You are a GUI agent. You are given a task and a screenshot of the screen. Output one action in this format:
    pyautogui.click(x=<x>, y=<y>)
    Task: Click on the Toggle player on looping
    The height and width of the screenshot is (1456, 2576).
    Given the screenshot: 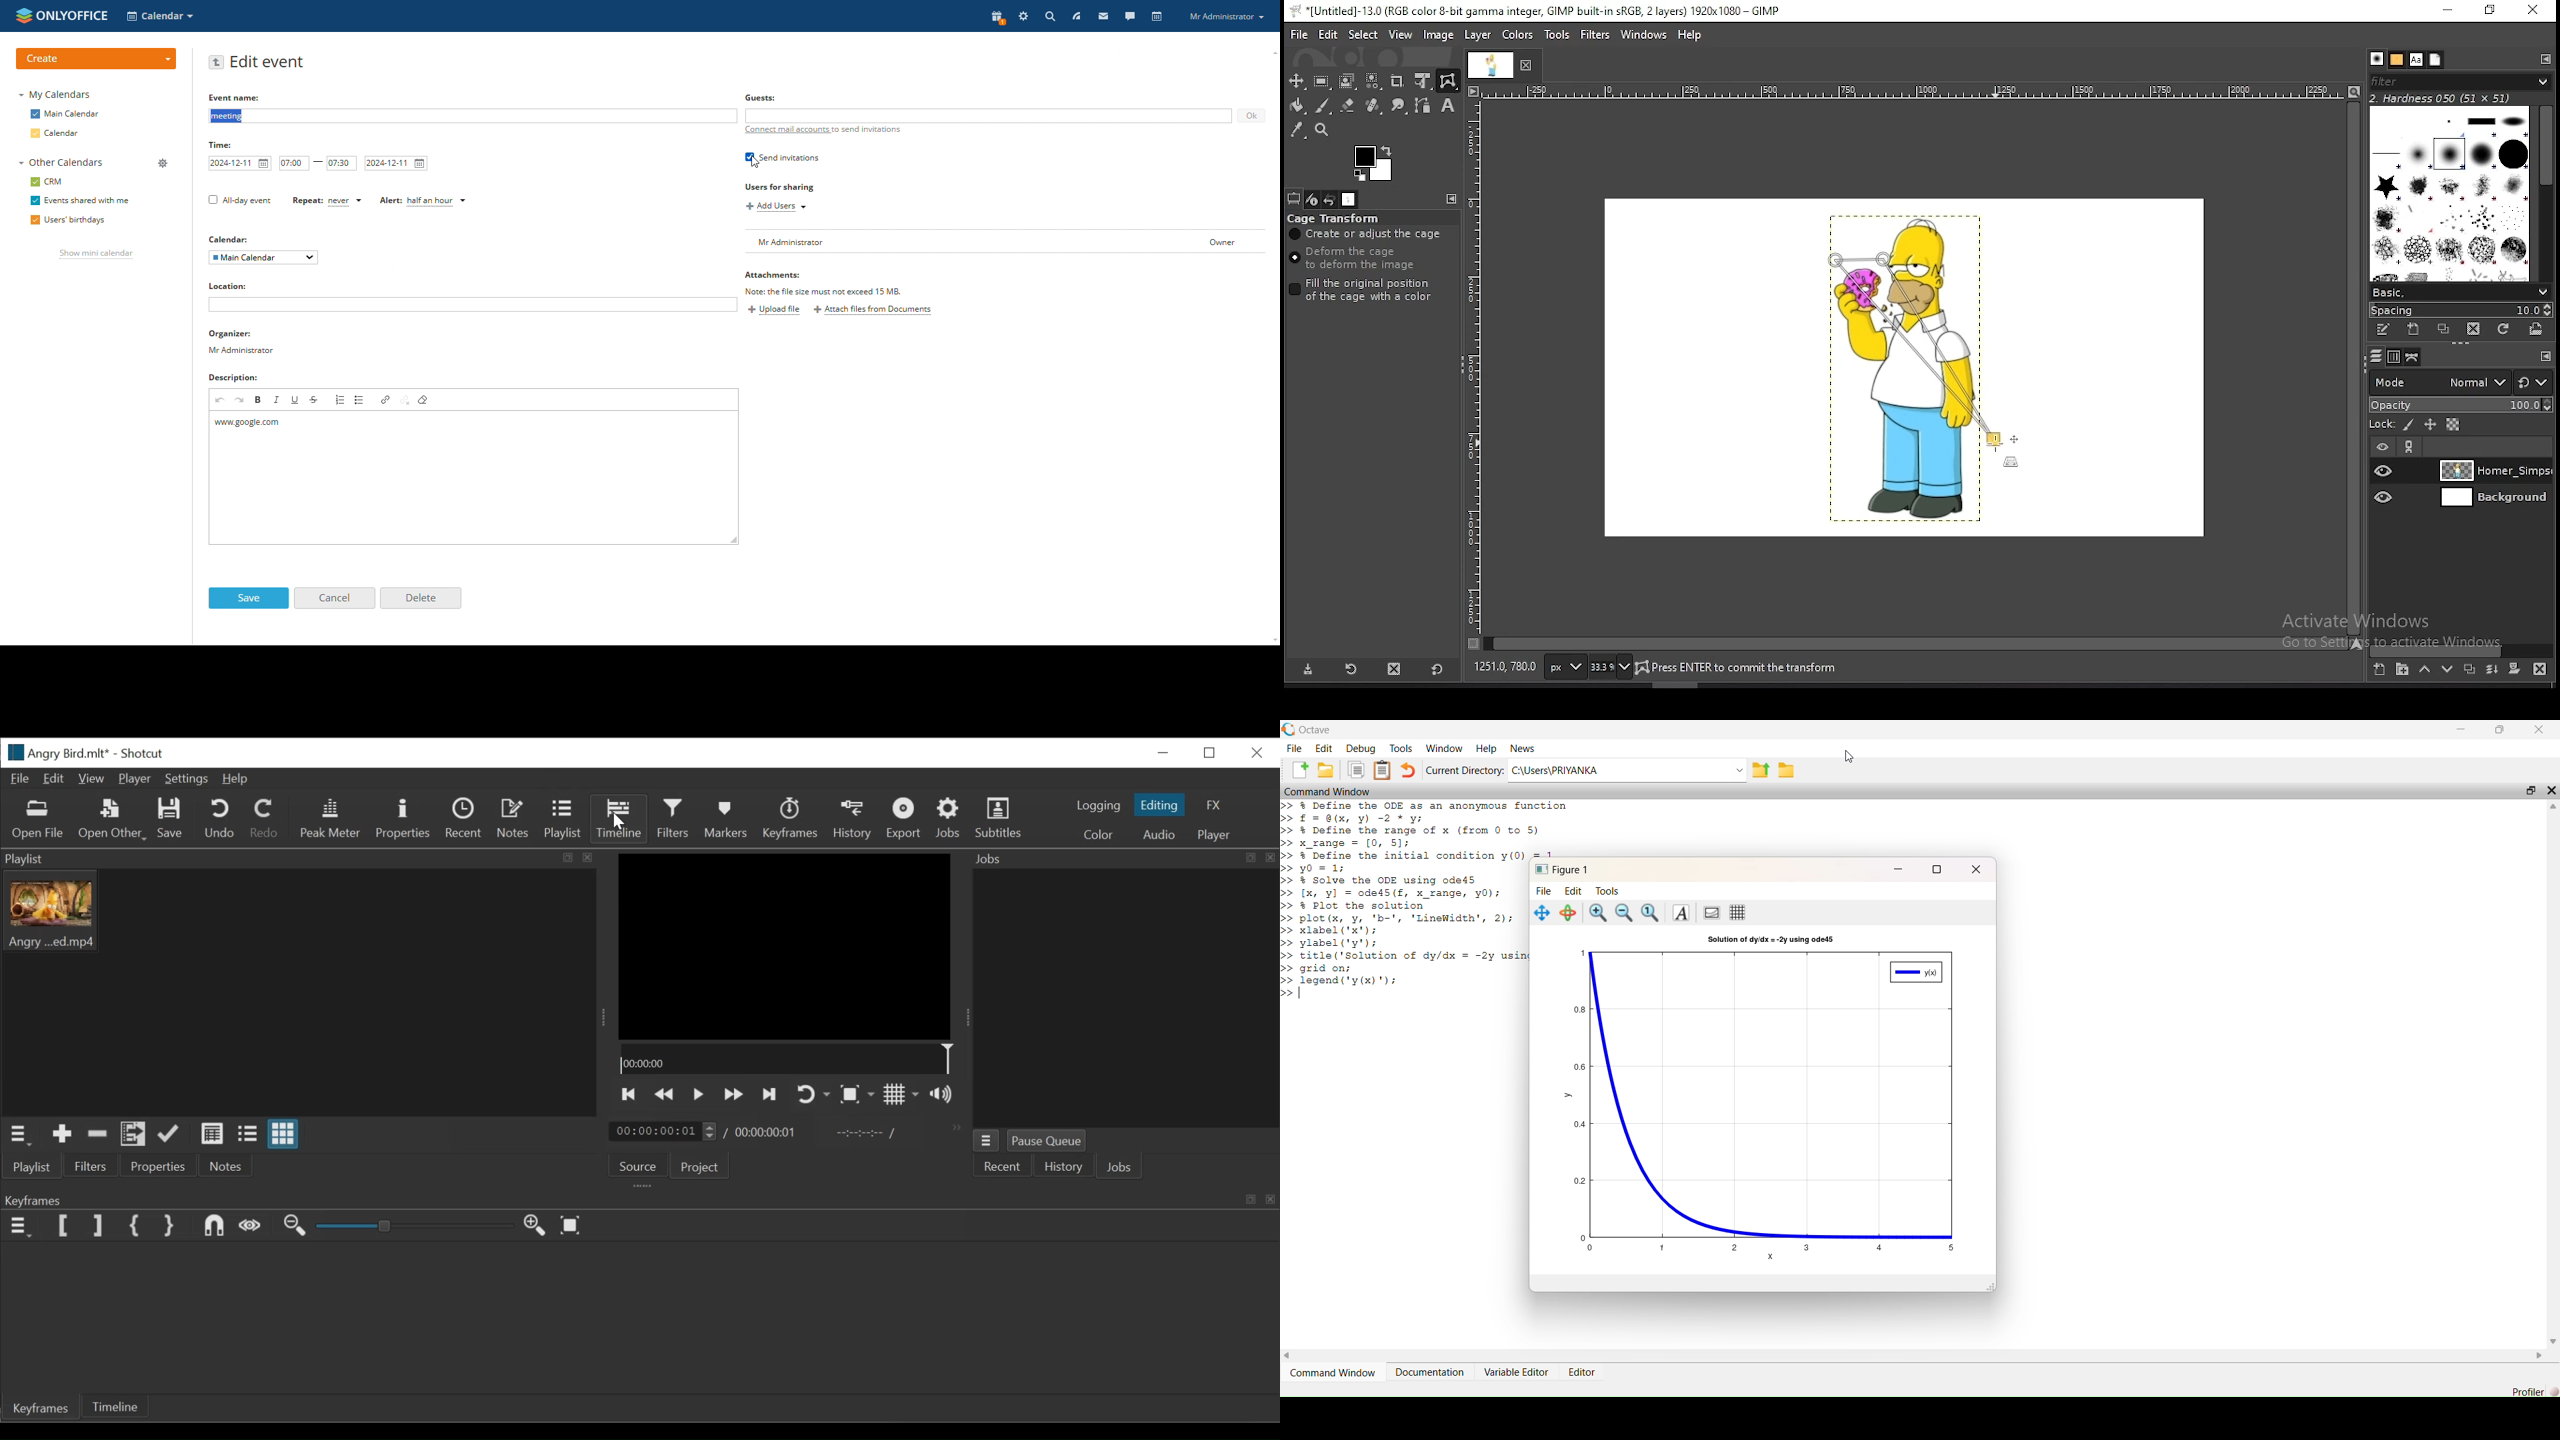 What is the action you would take?
    pyautogui.click(x=815, y=1095)
    